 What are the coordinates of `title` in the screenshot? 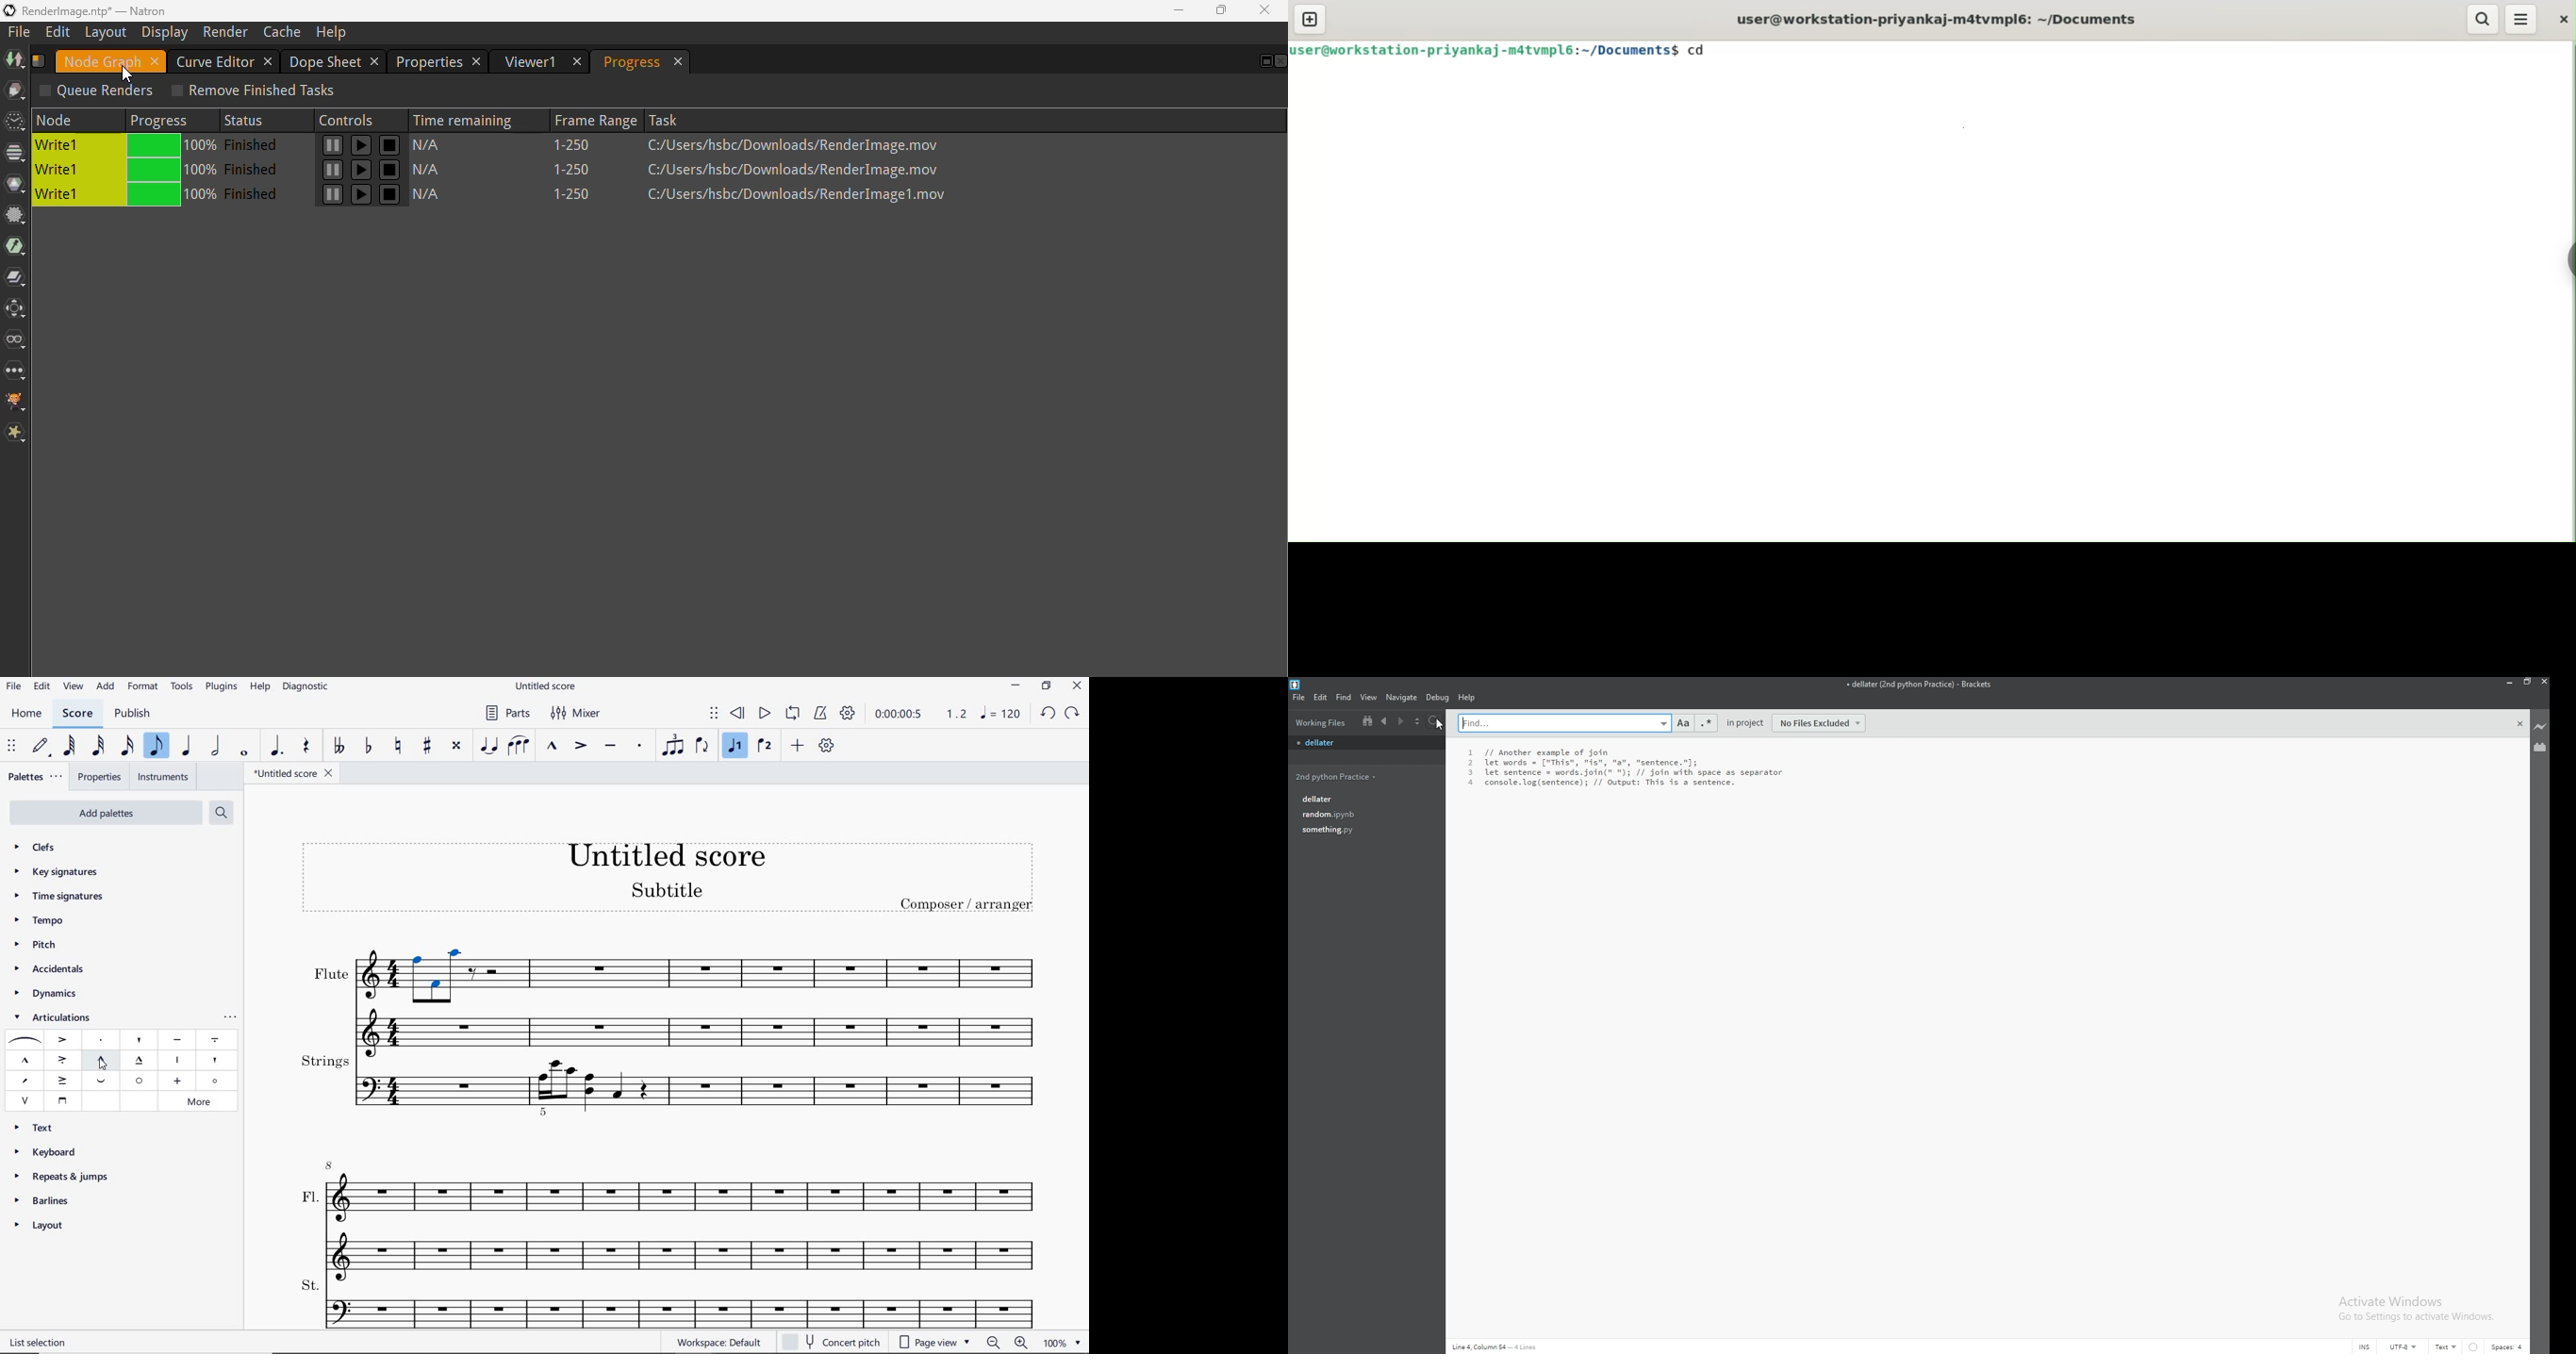 It's located at (672, 882).